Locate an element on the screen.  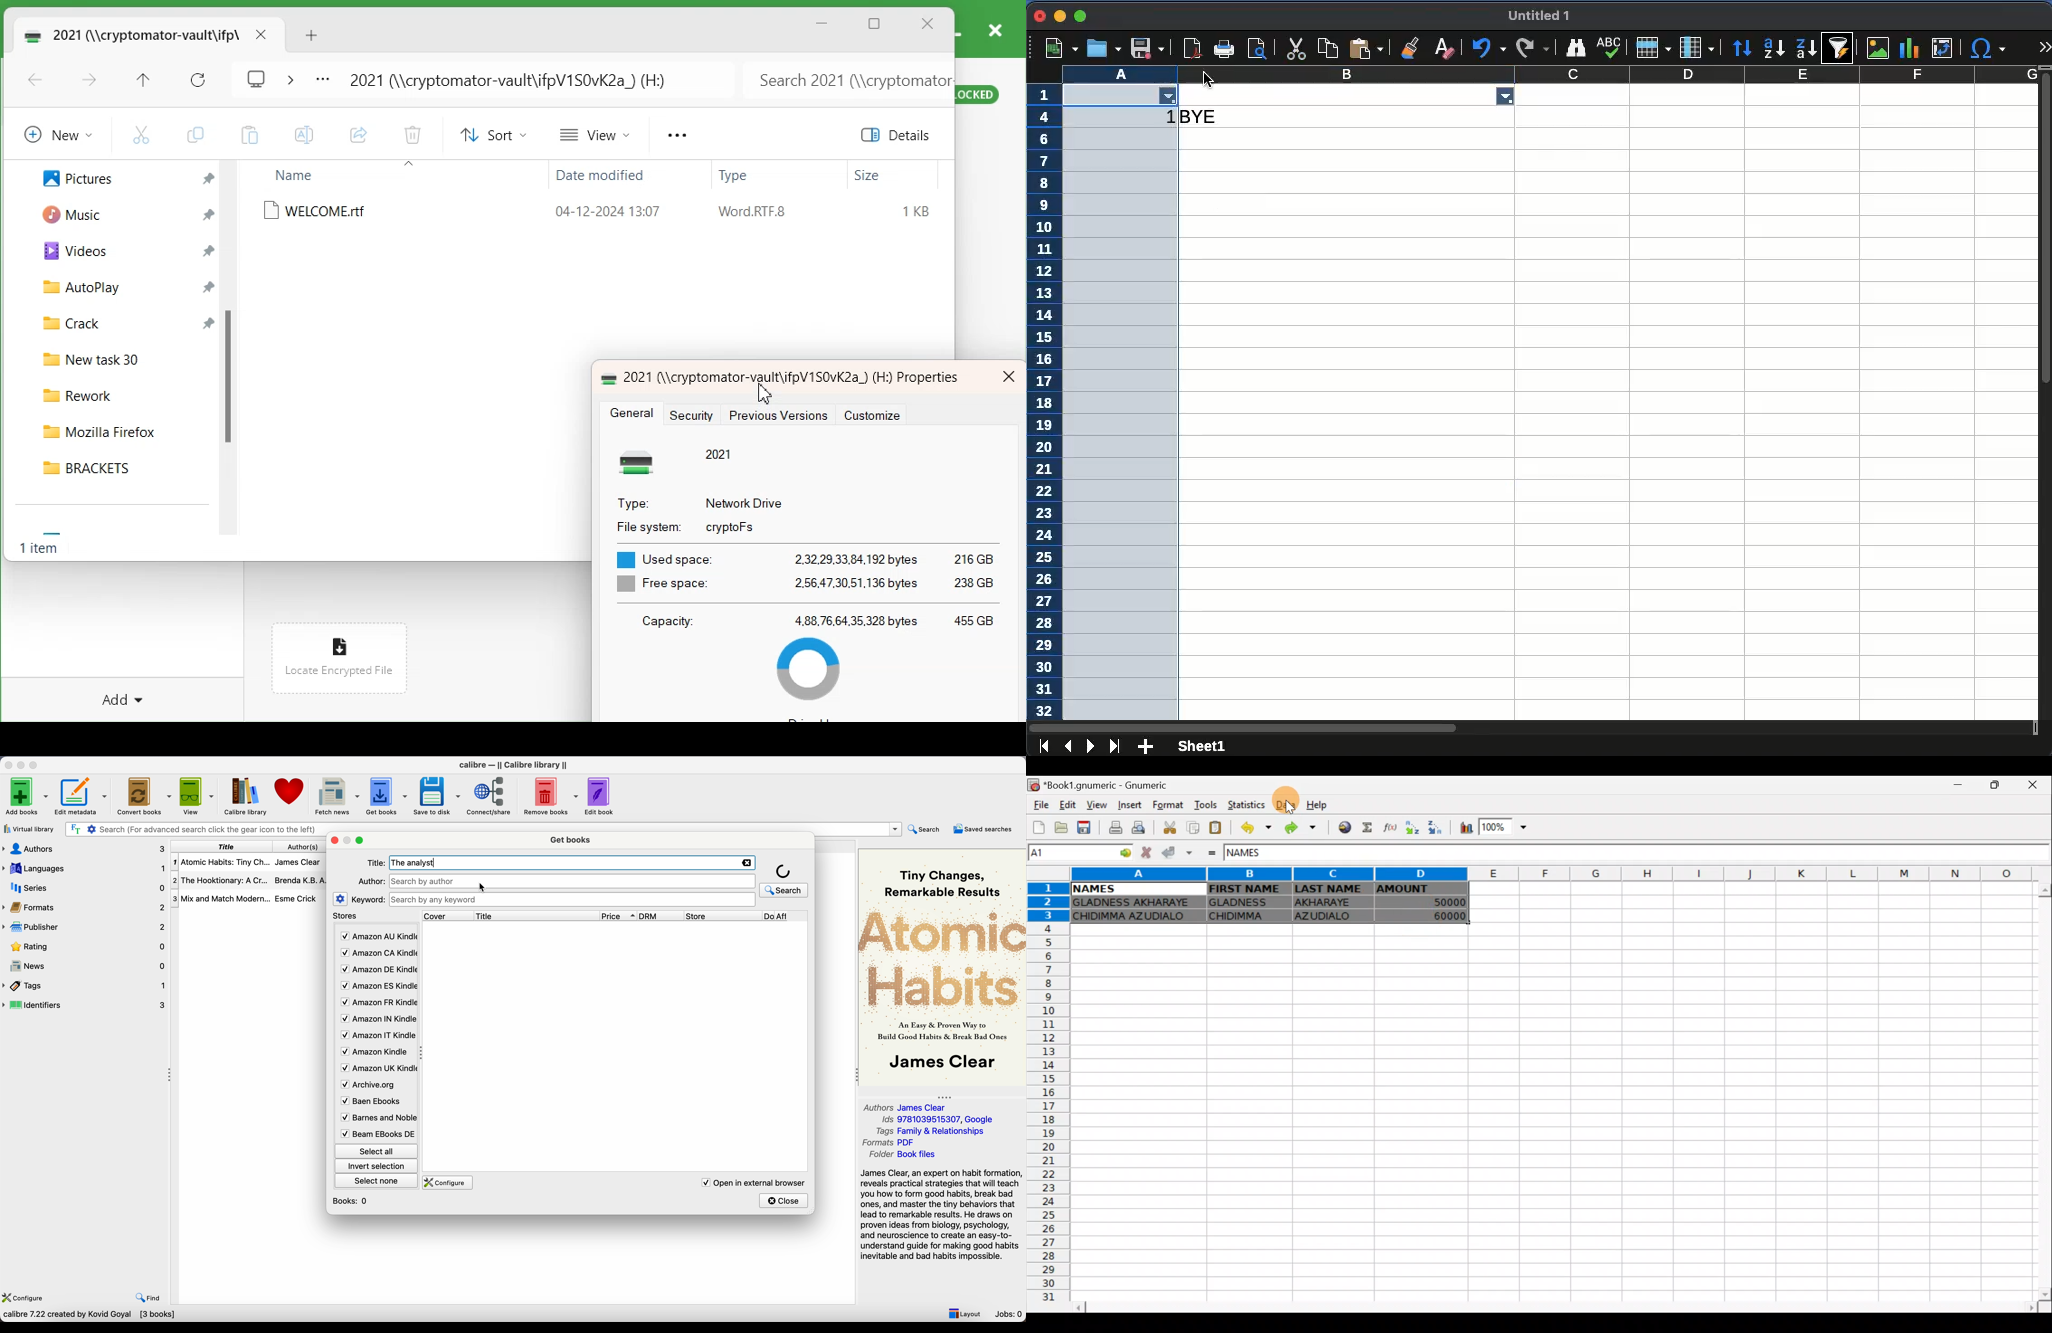
Tools is located at coordinates (1208, 806).